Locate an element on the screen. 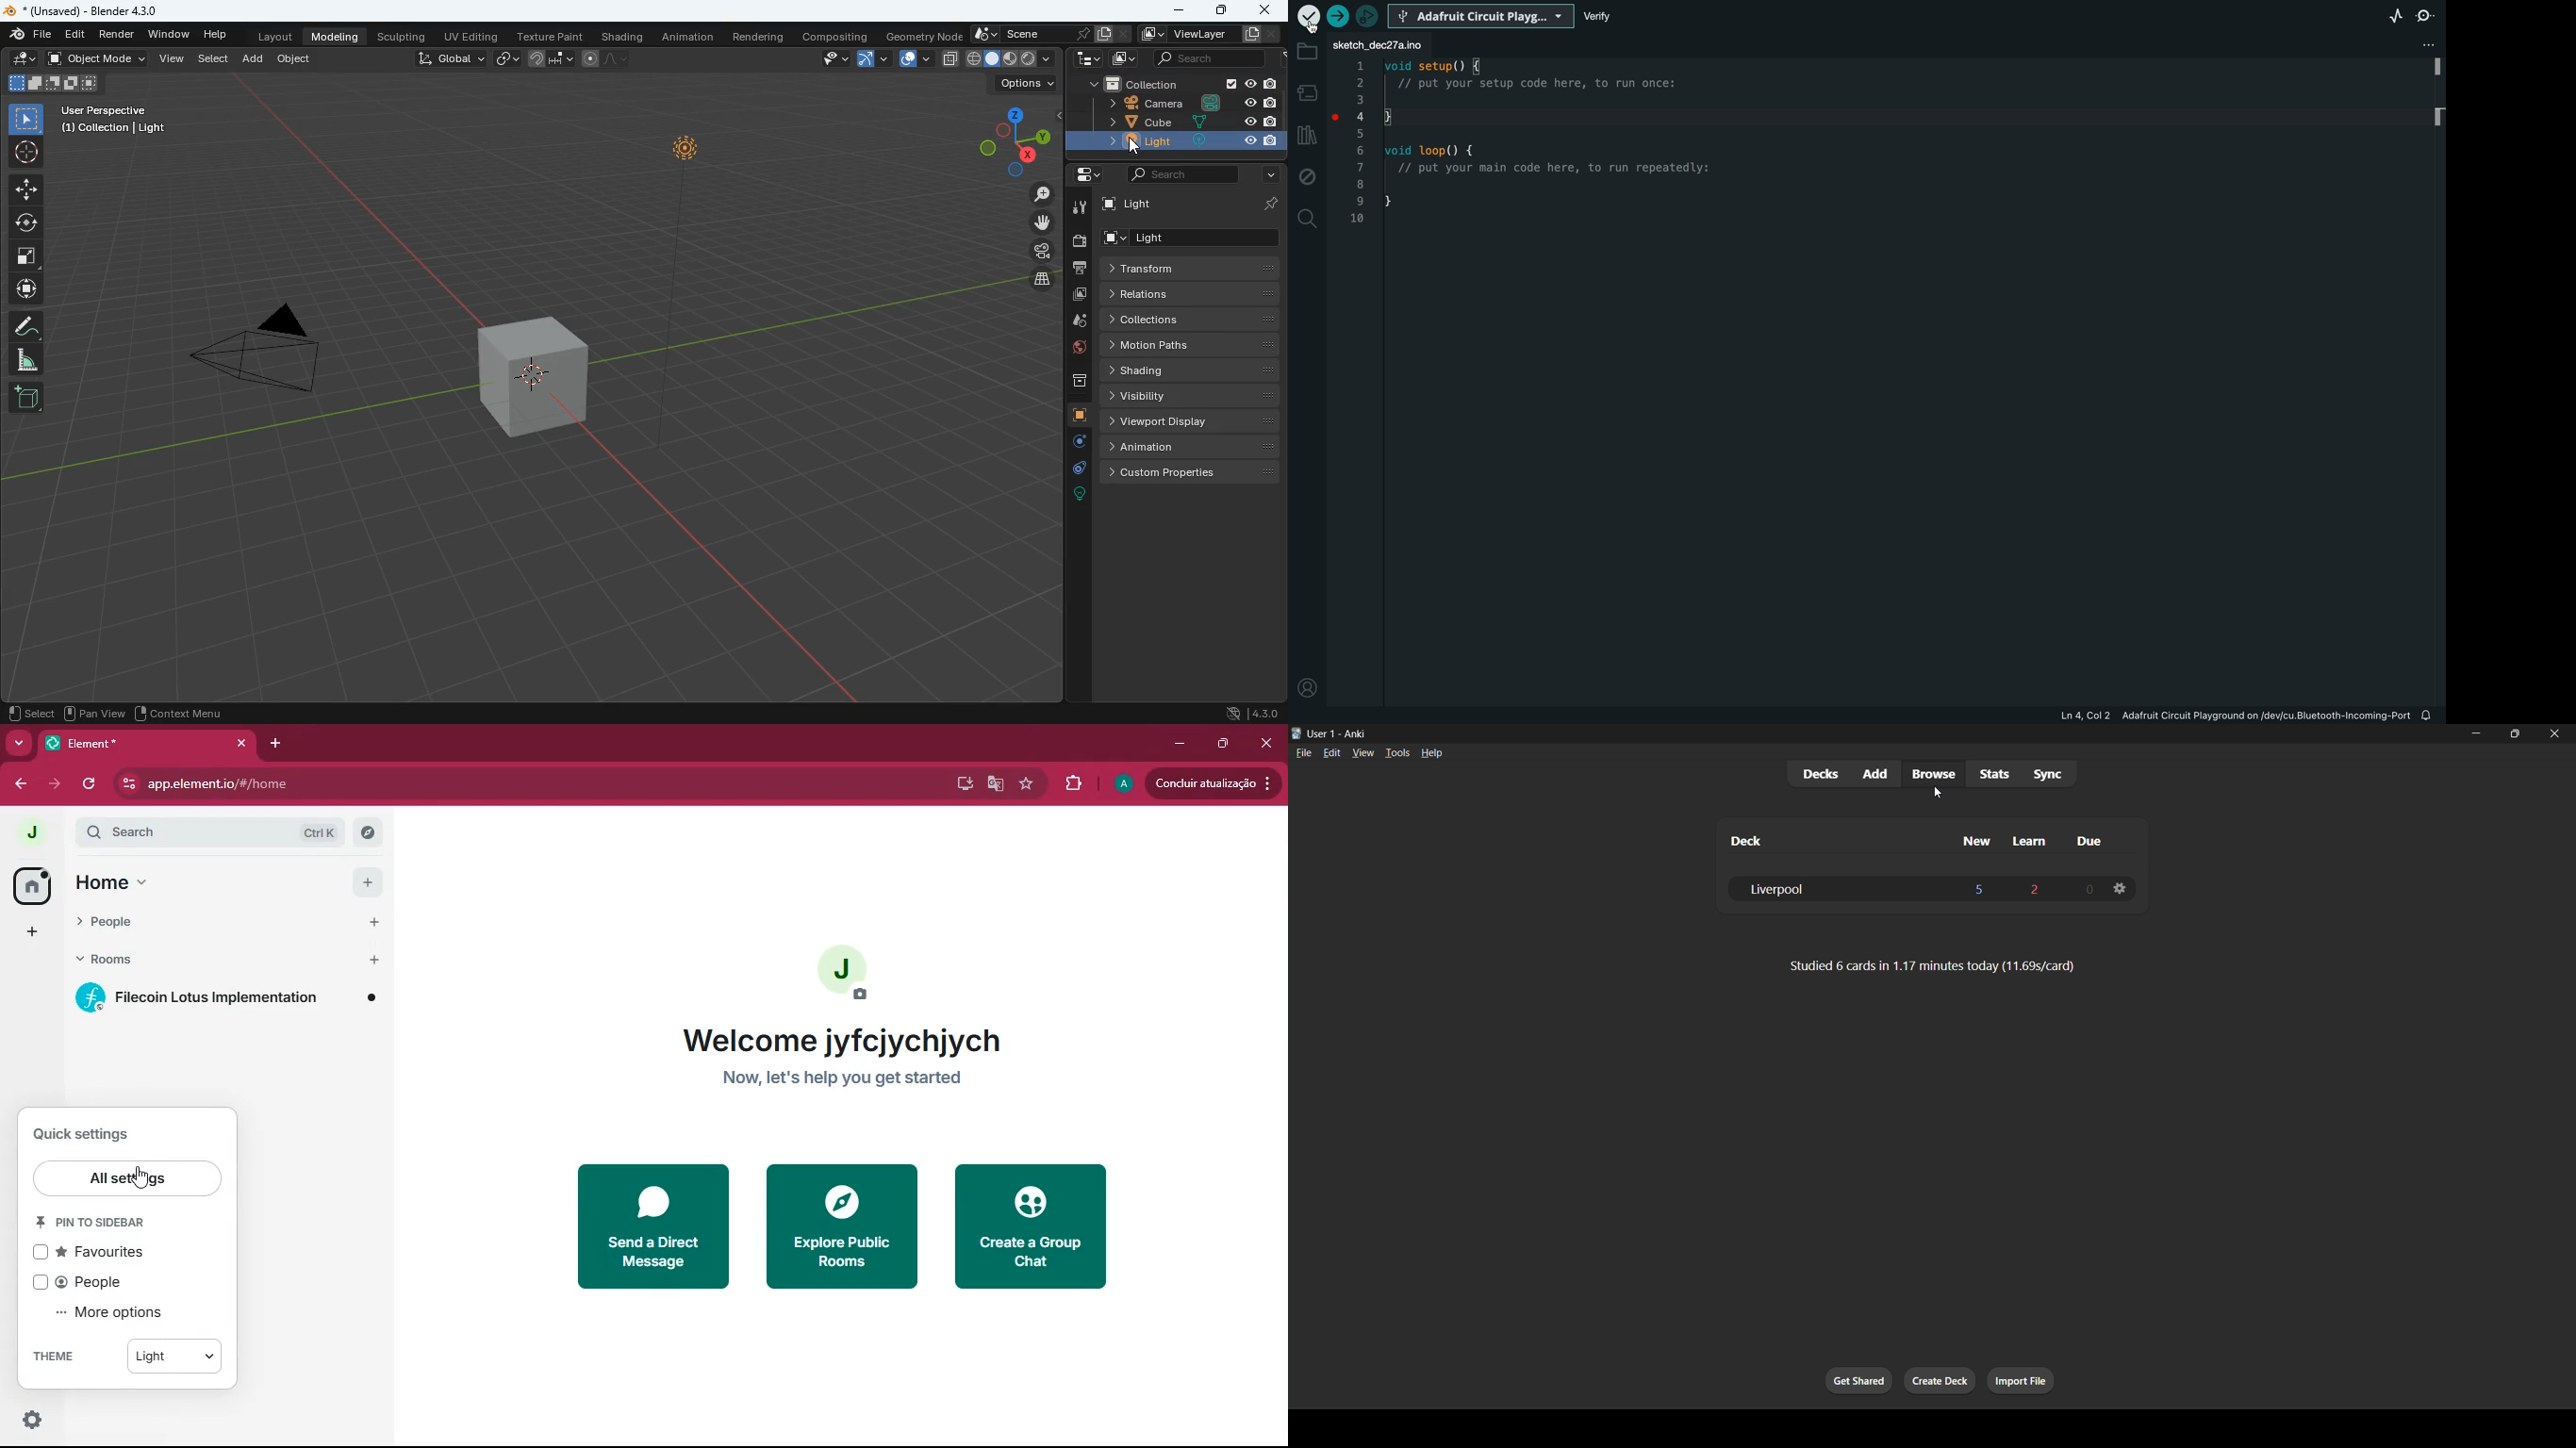 This screenshot has width=2576, height=1456. dimensions is located at coordinates (1007, 140).